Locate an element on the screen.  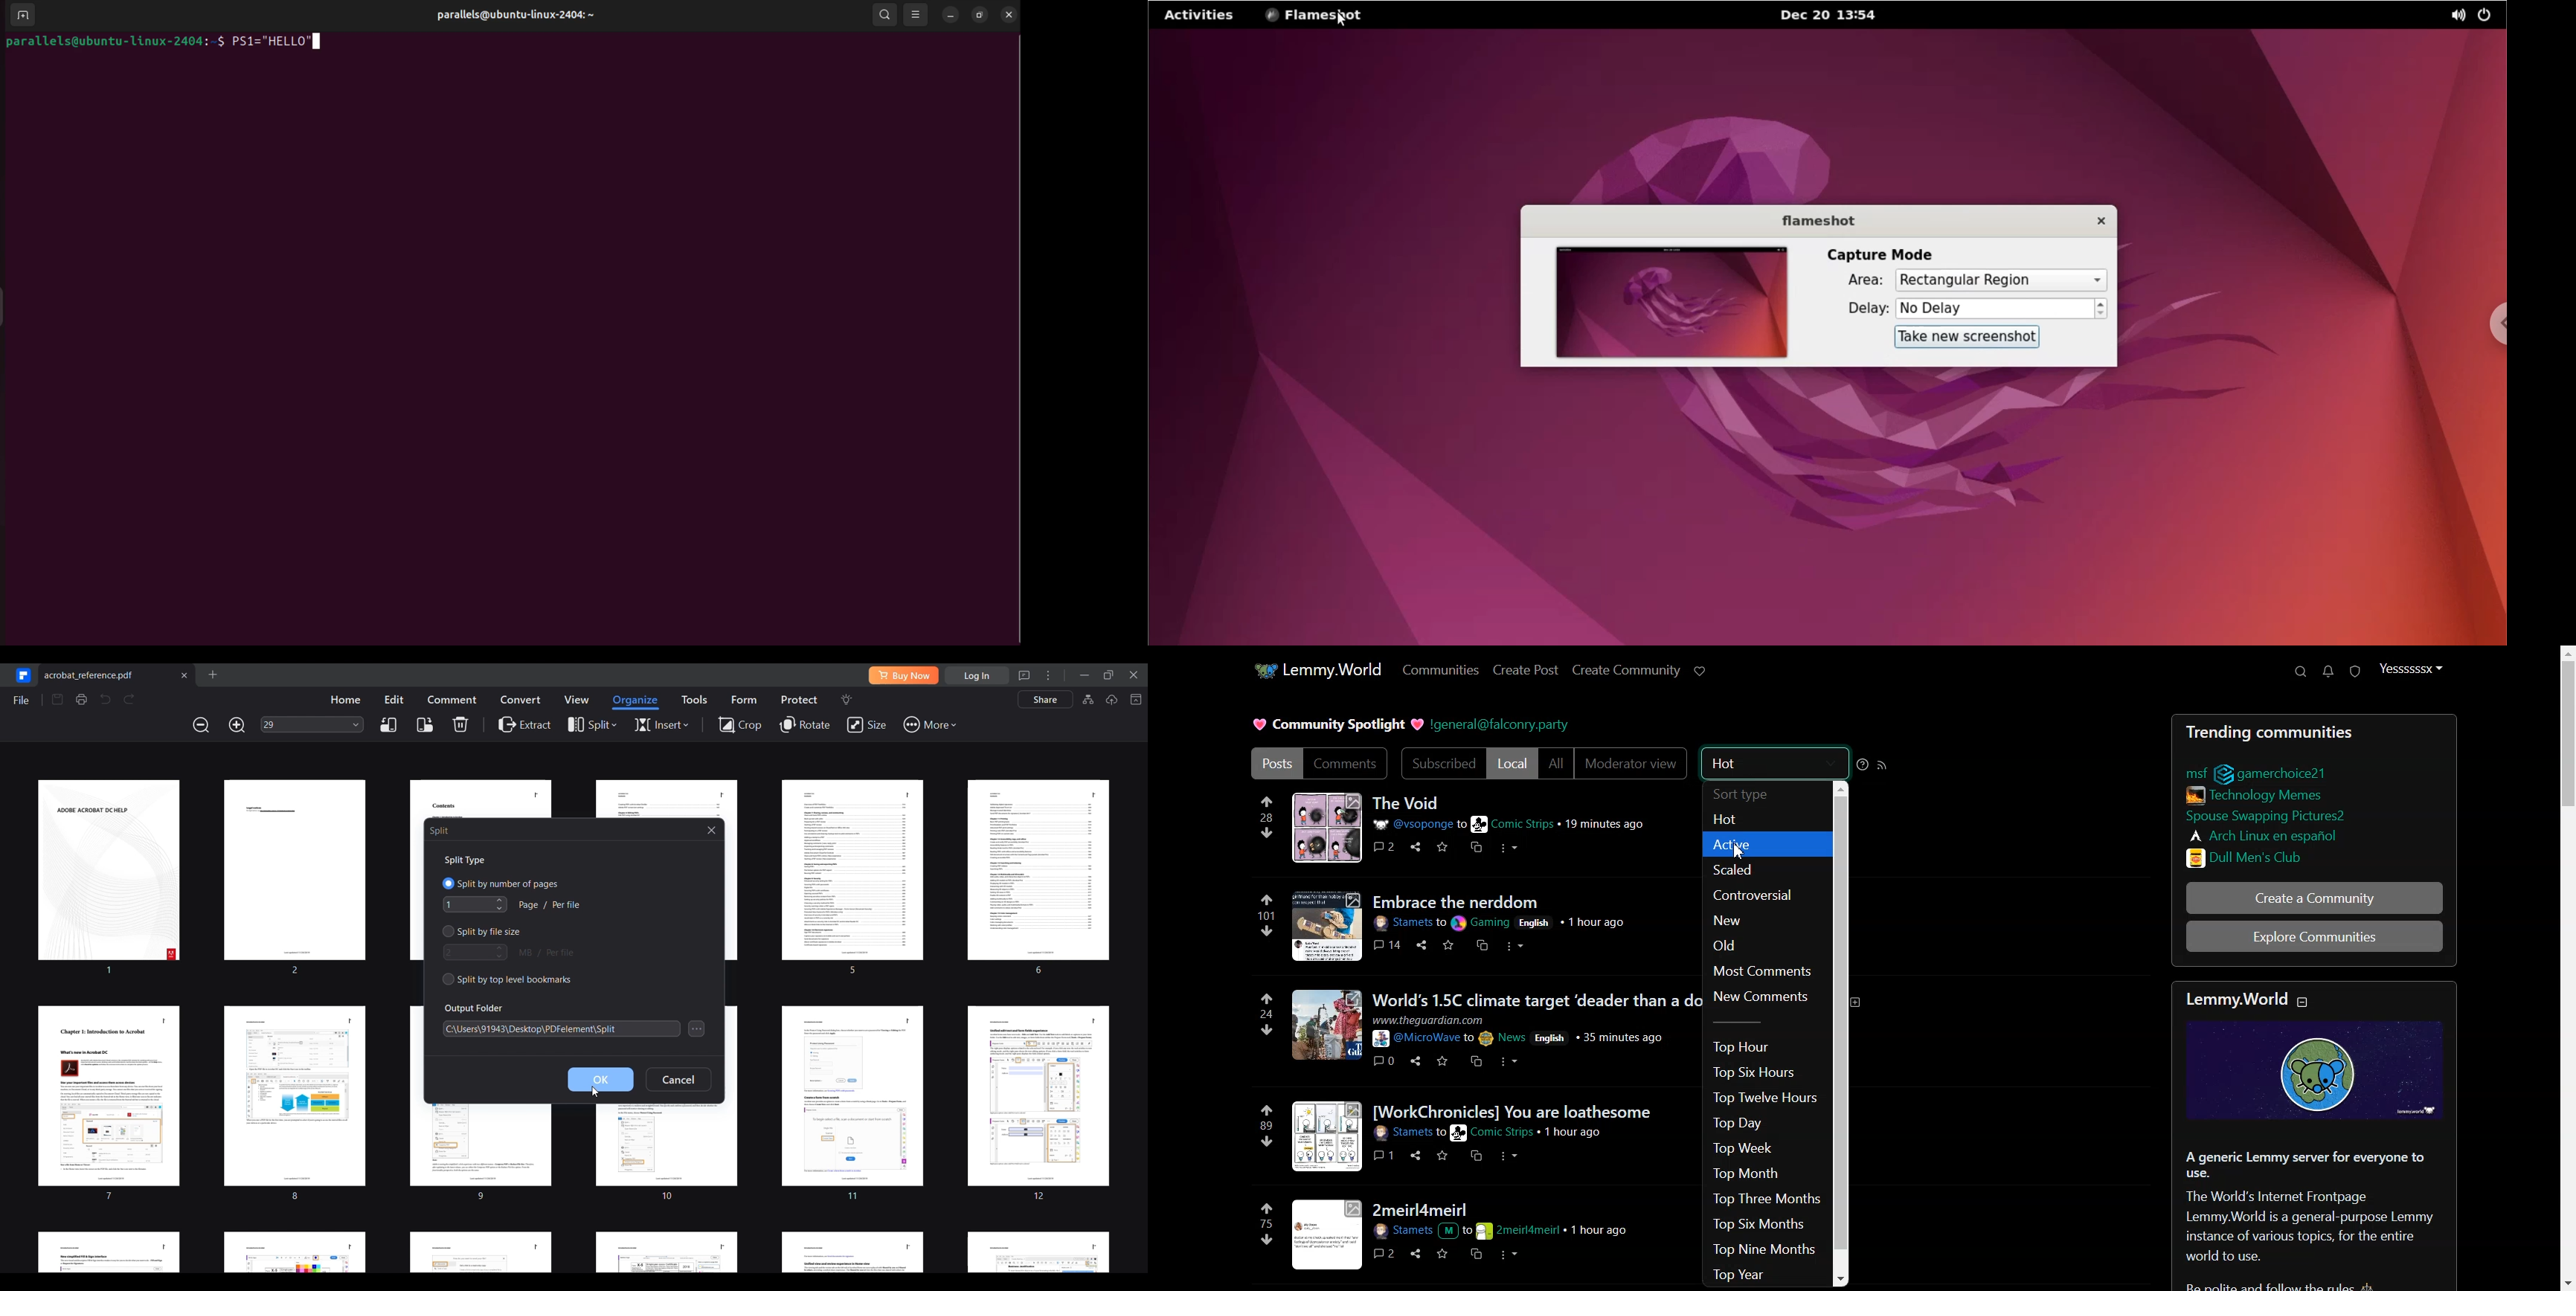
save is located at coordinates (1438, 846).